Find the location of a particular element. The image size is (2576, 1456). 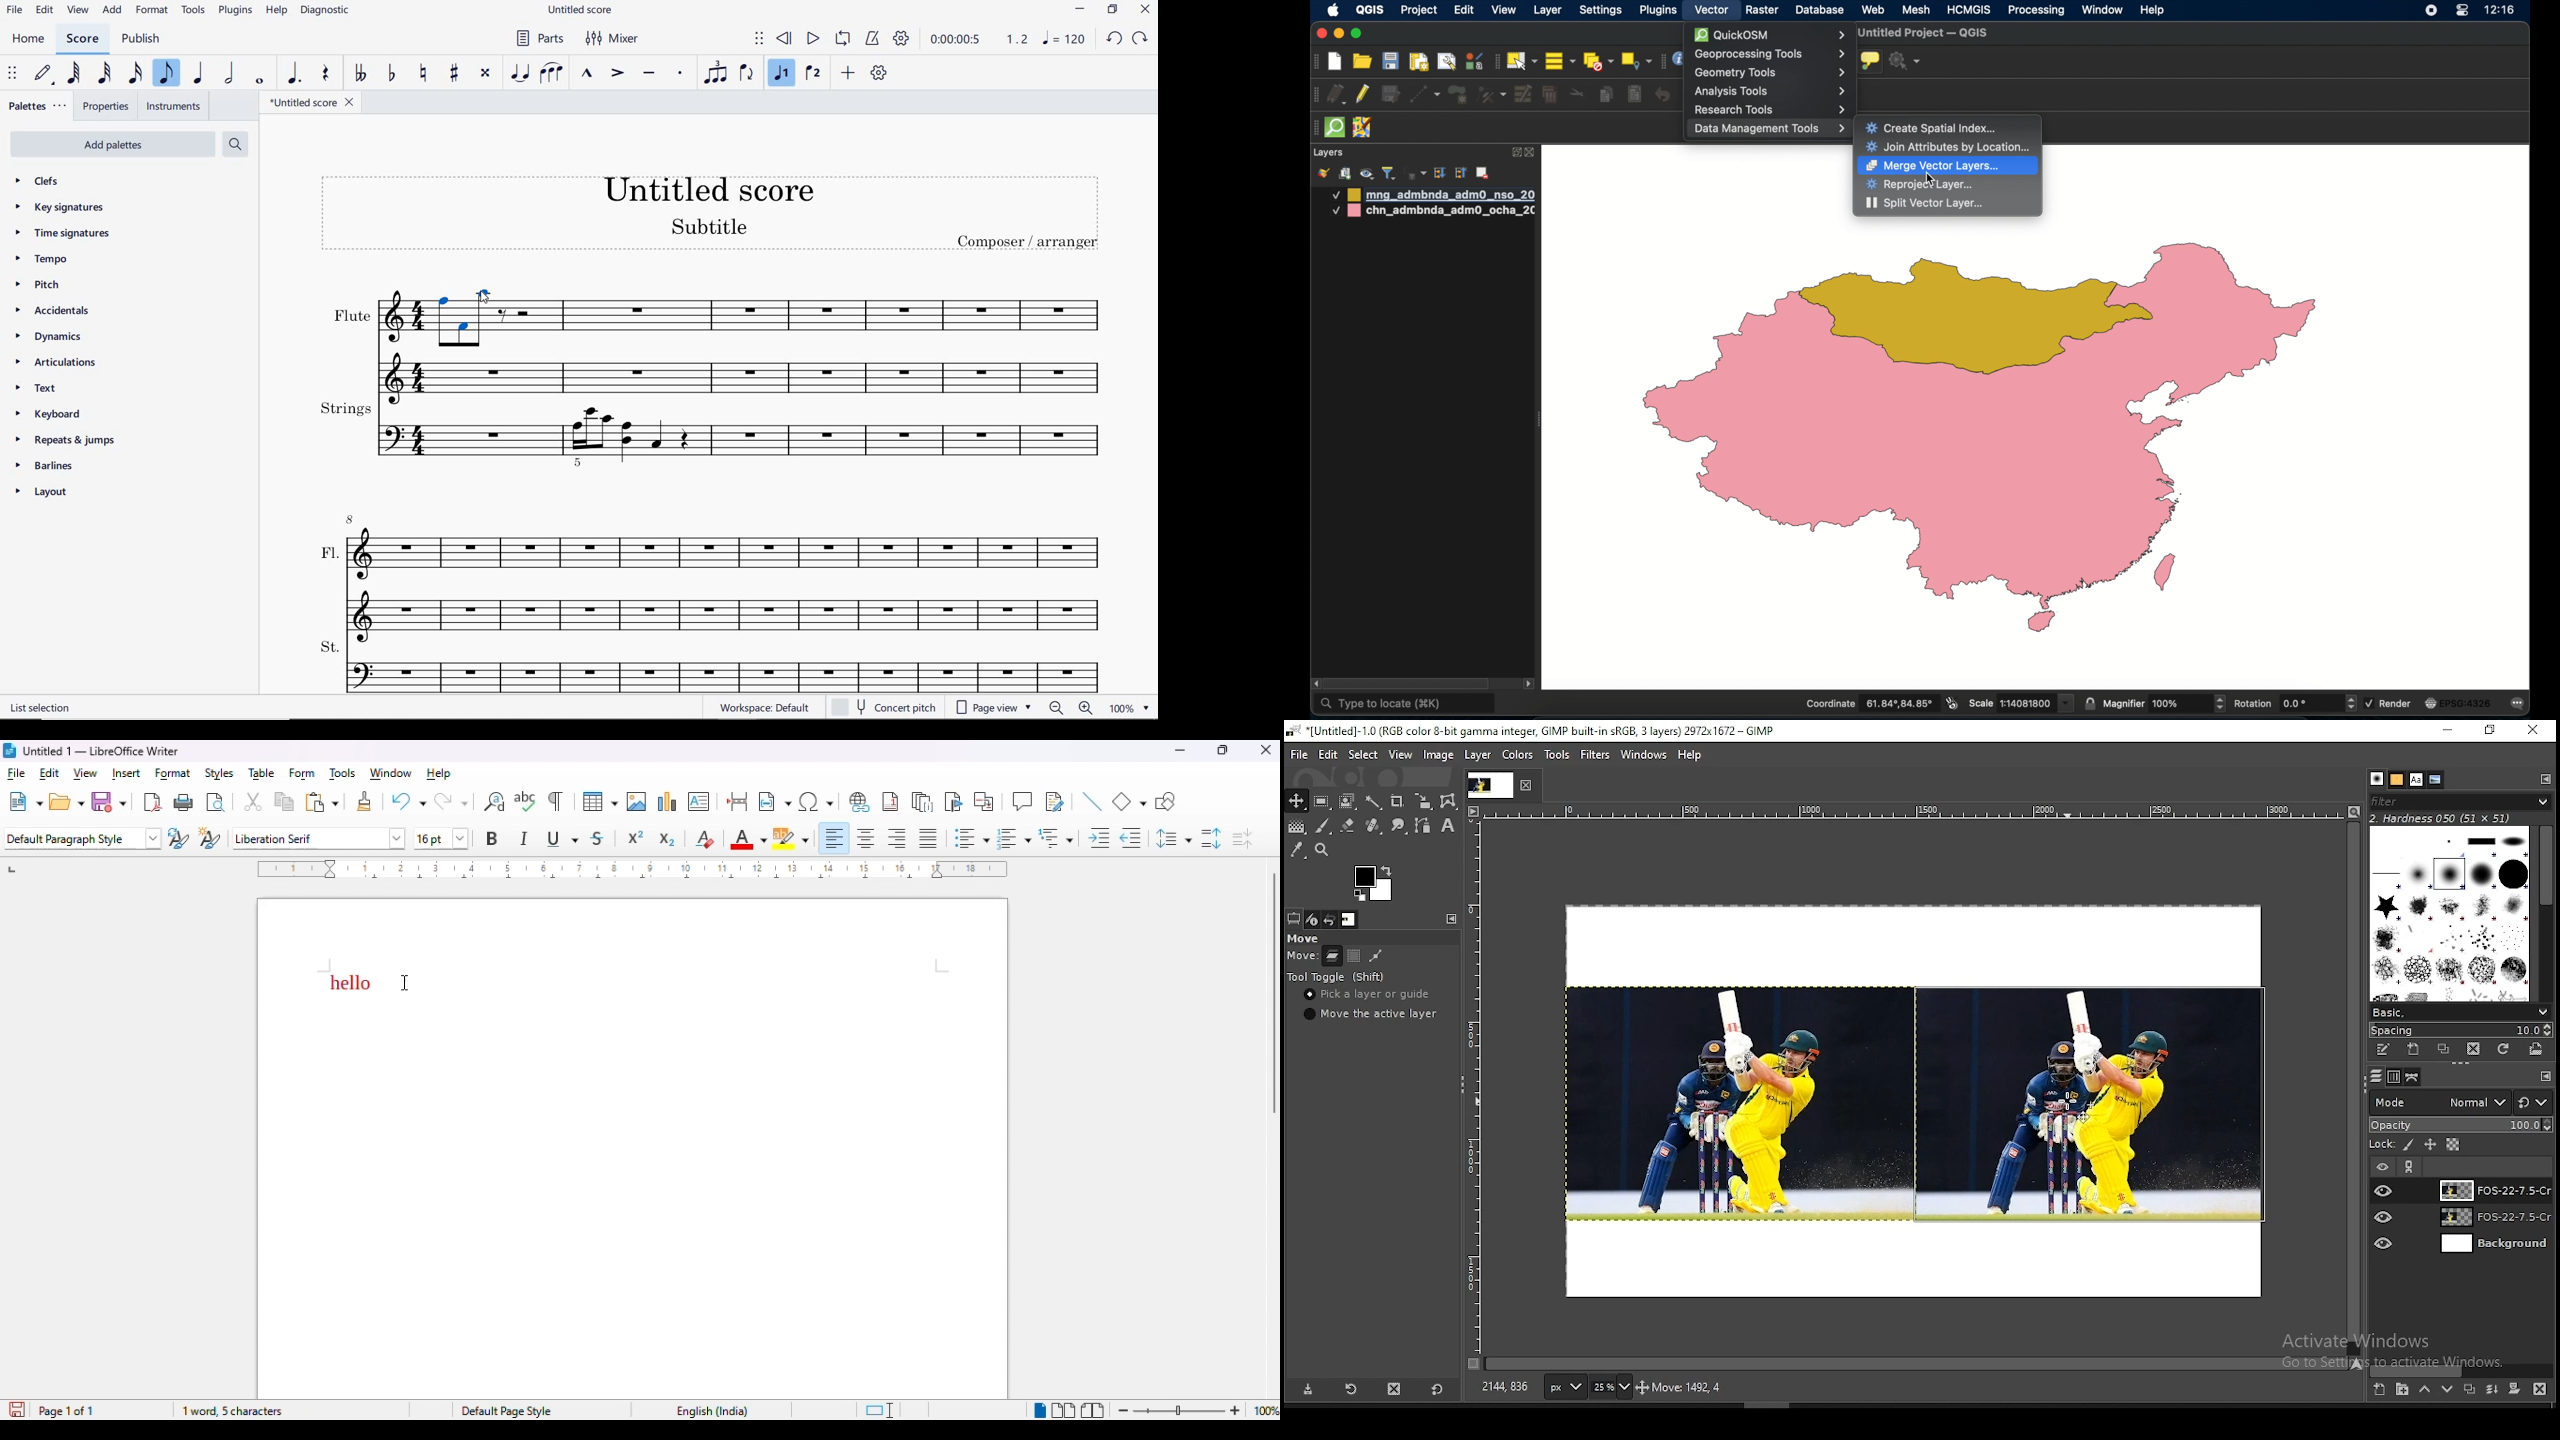

rectangular selection tool is located at coordinates (1320, 801).